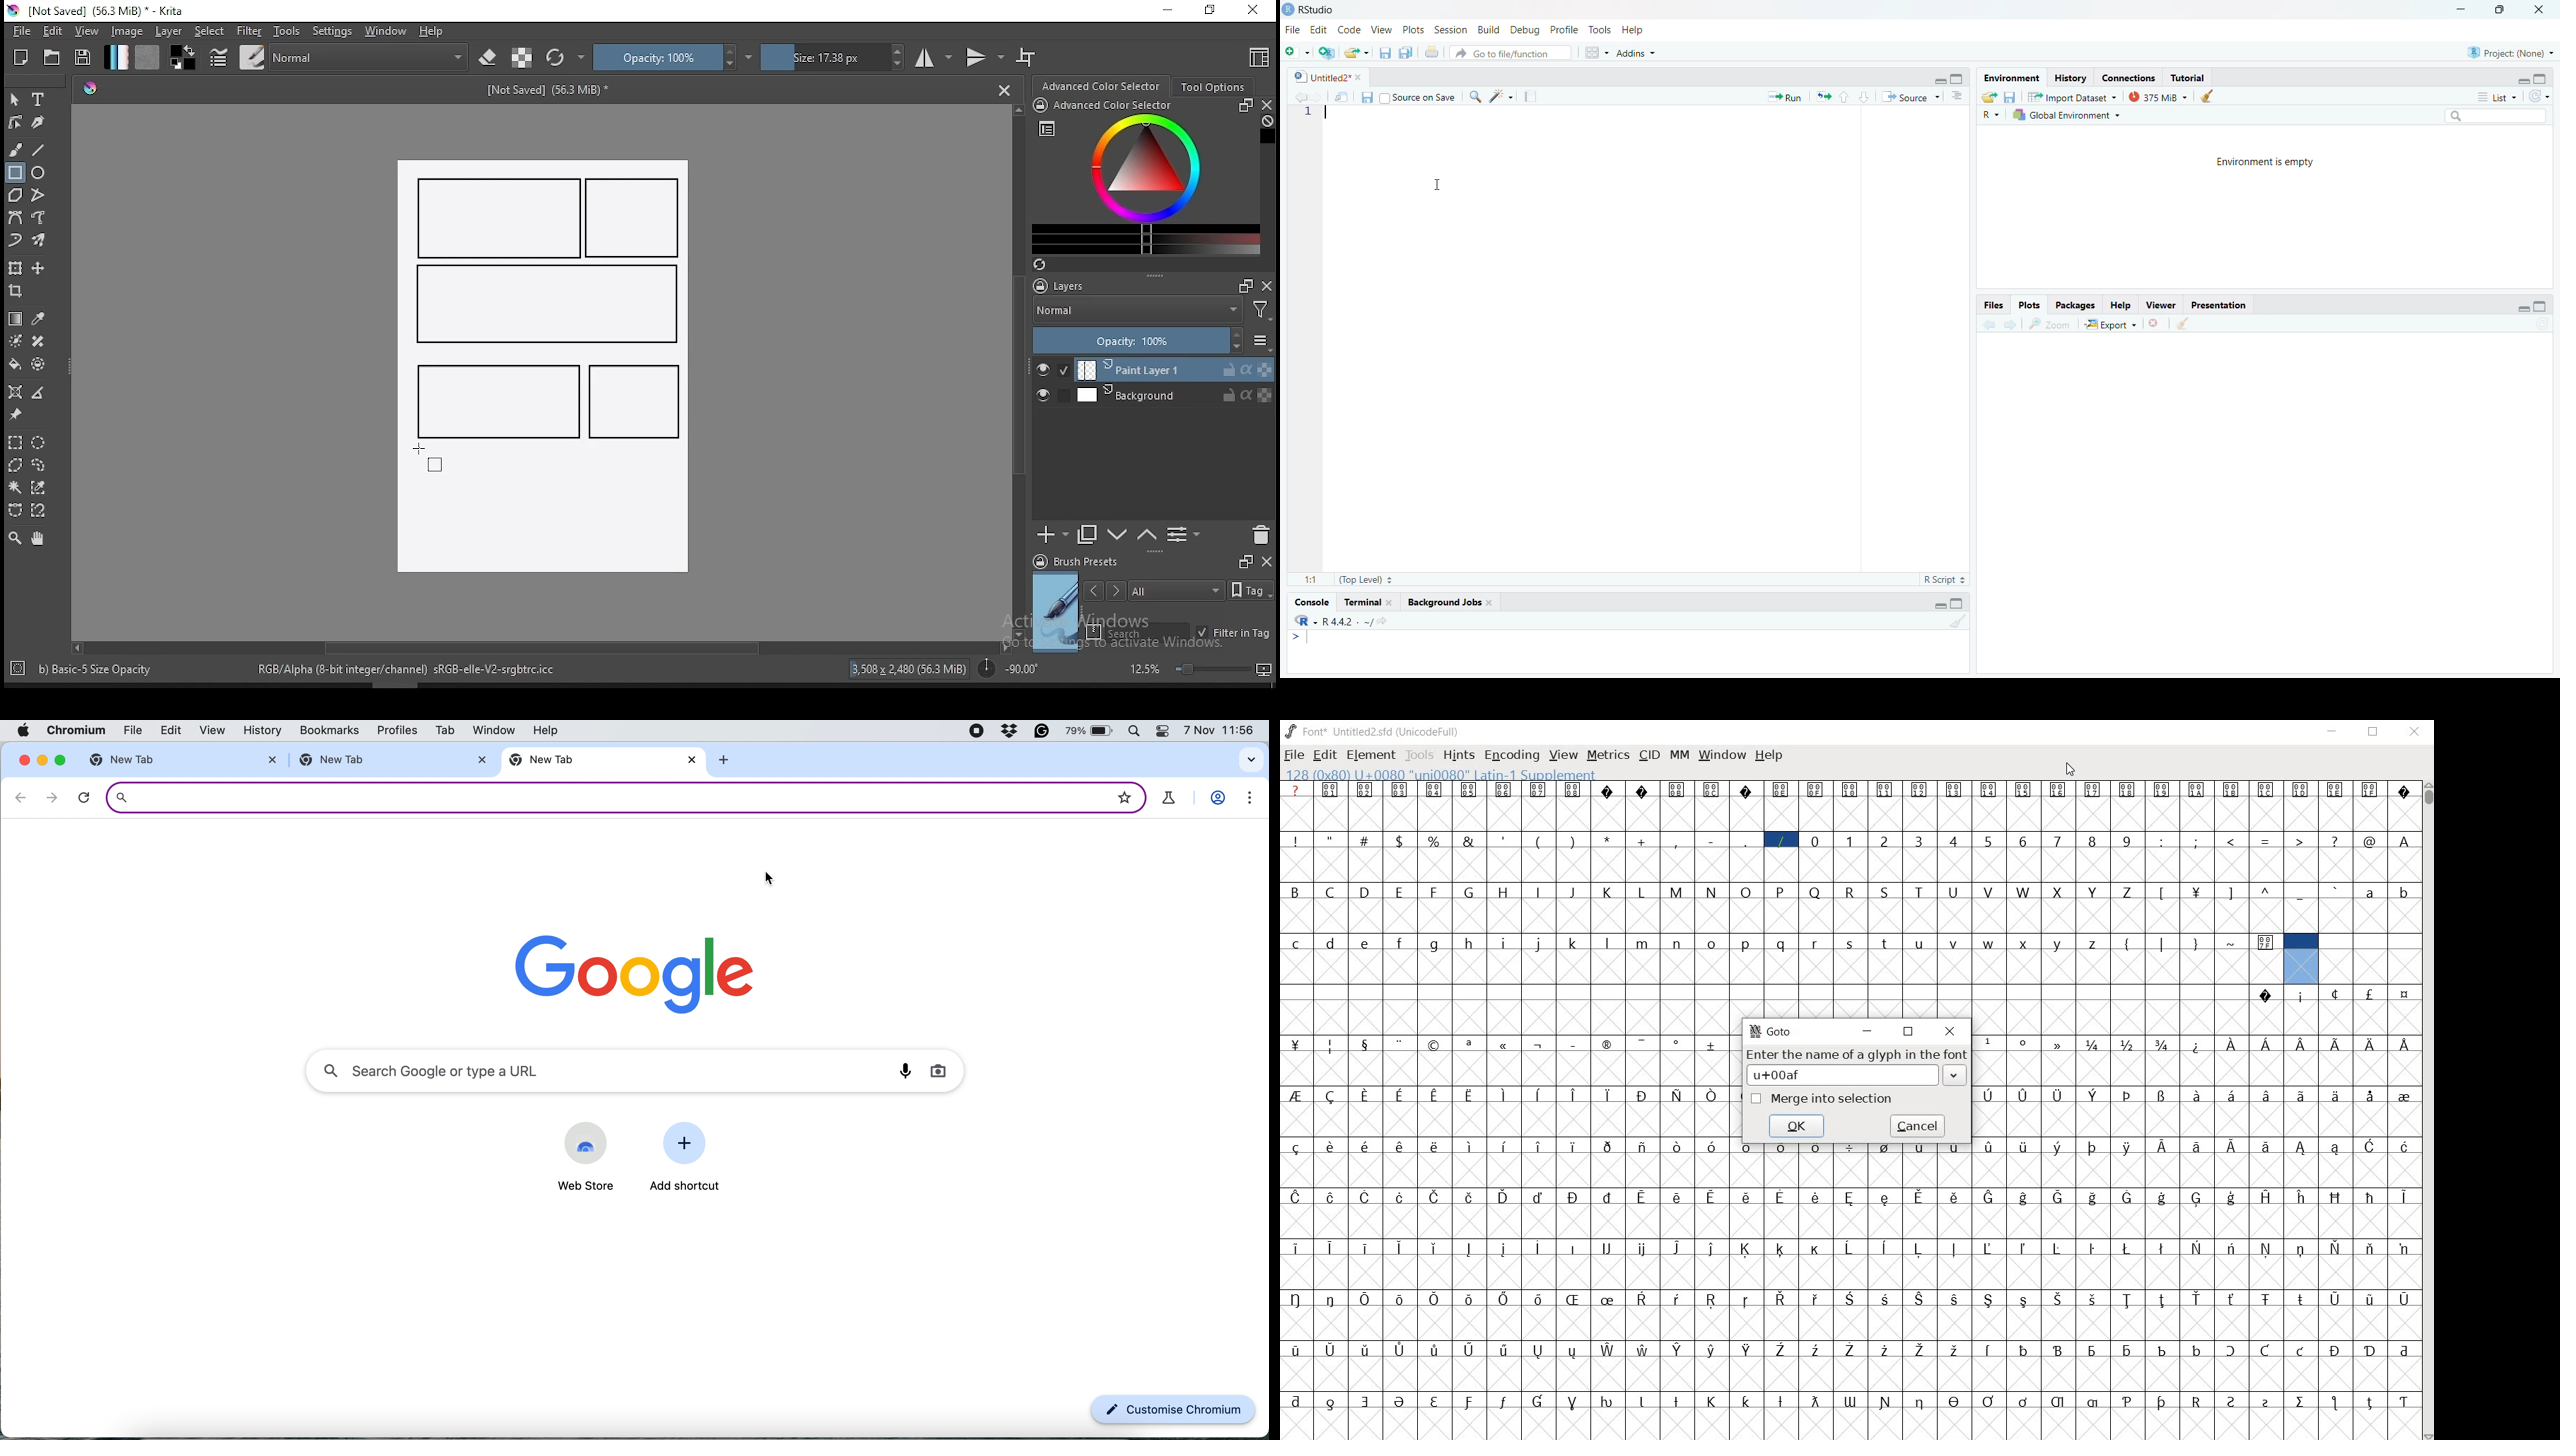 Image resolution: width=2576 pixels, height=1456 pixels. What do you see at coordinates (1571, 1248) in the screenshot?
I see `Symbol` at bounding box center [1571, 1248].